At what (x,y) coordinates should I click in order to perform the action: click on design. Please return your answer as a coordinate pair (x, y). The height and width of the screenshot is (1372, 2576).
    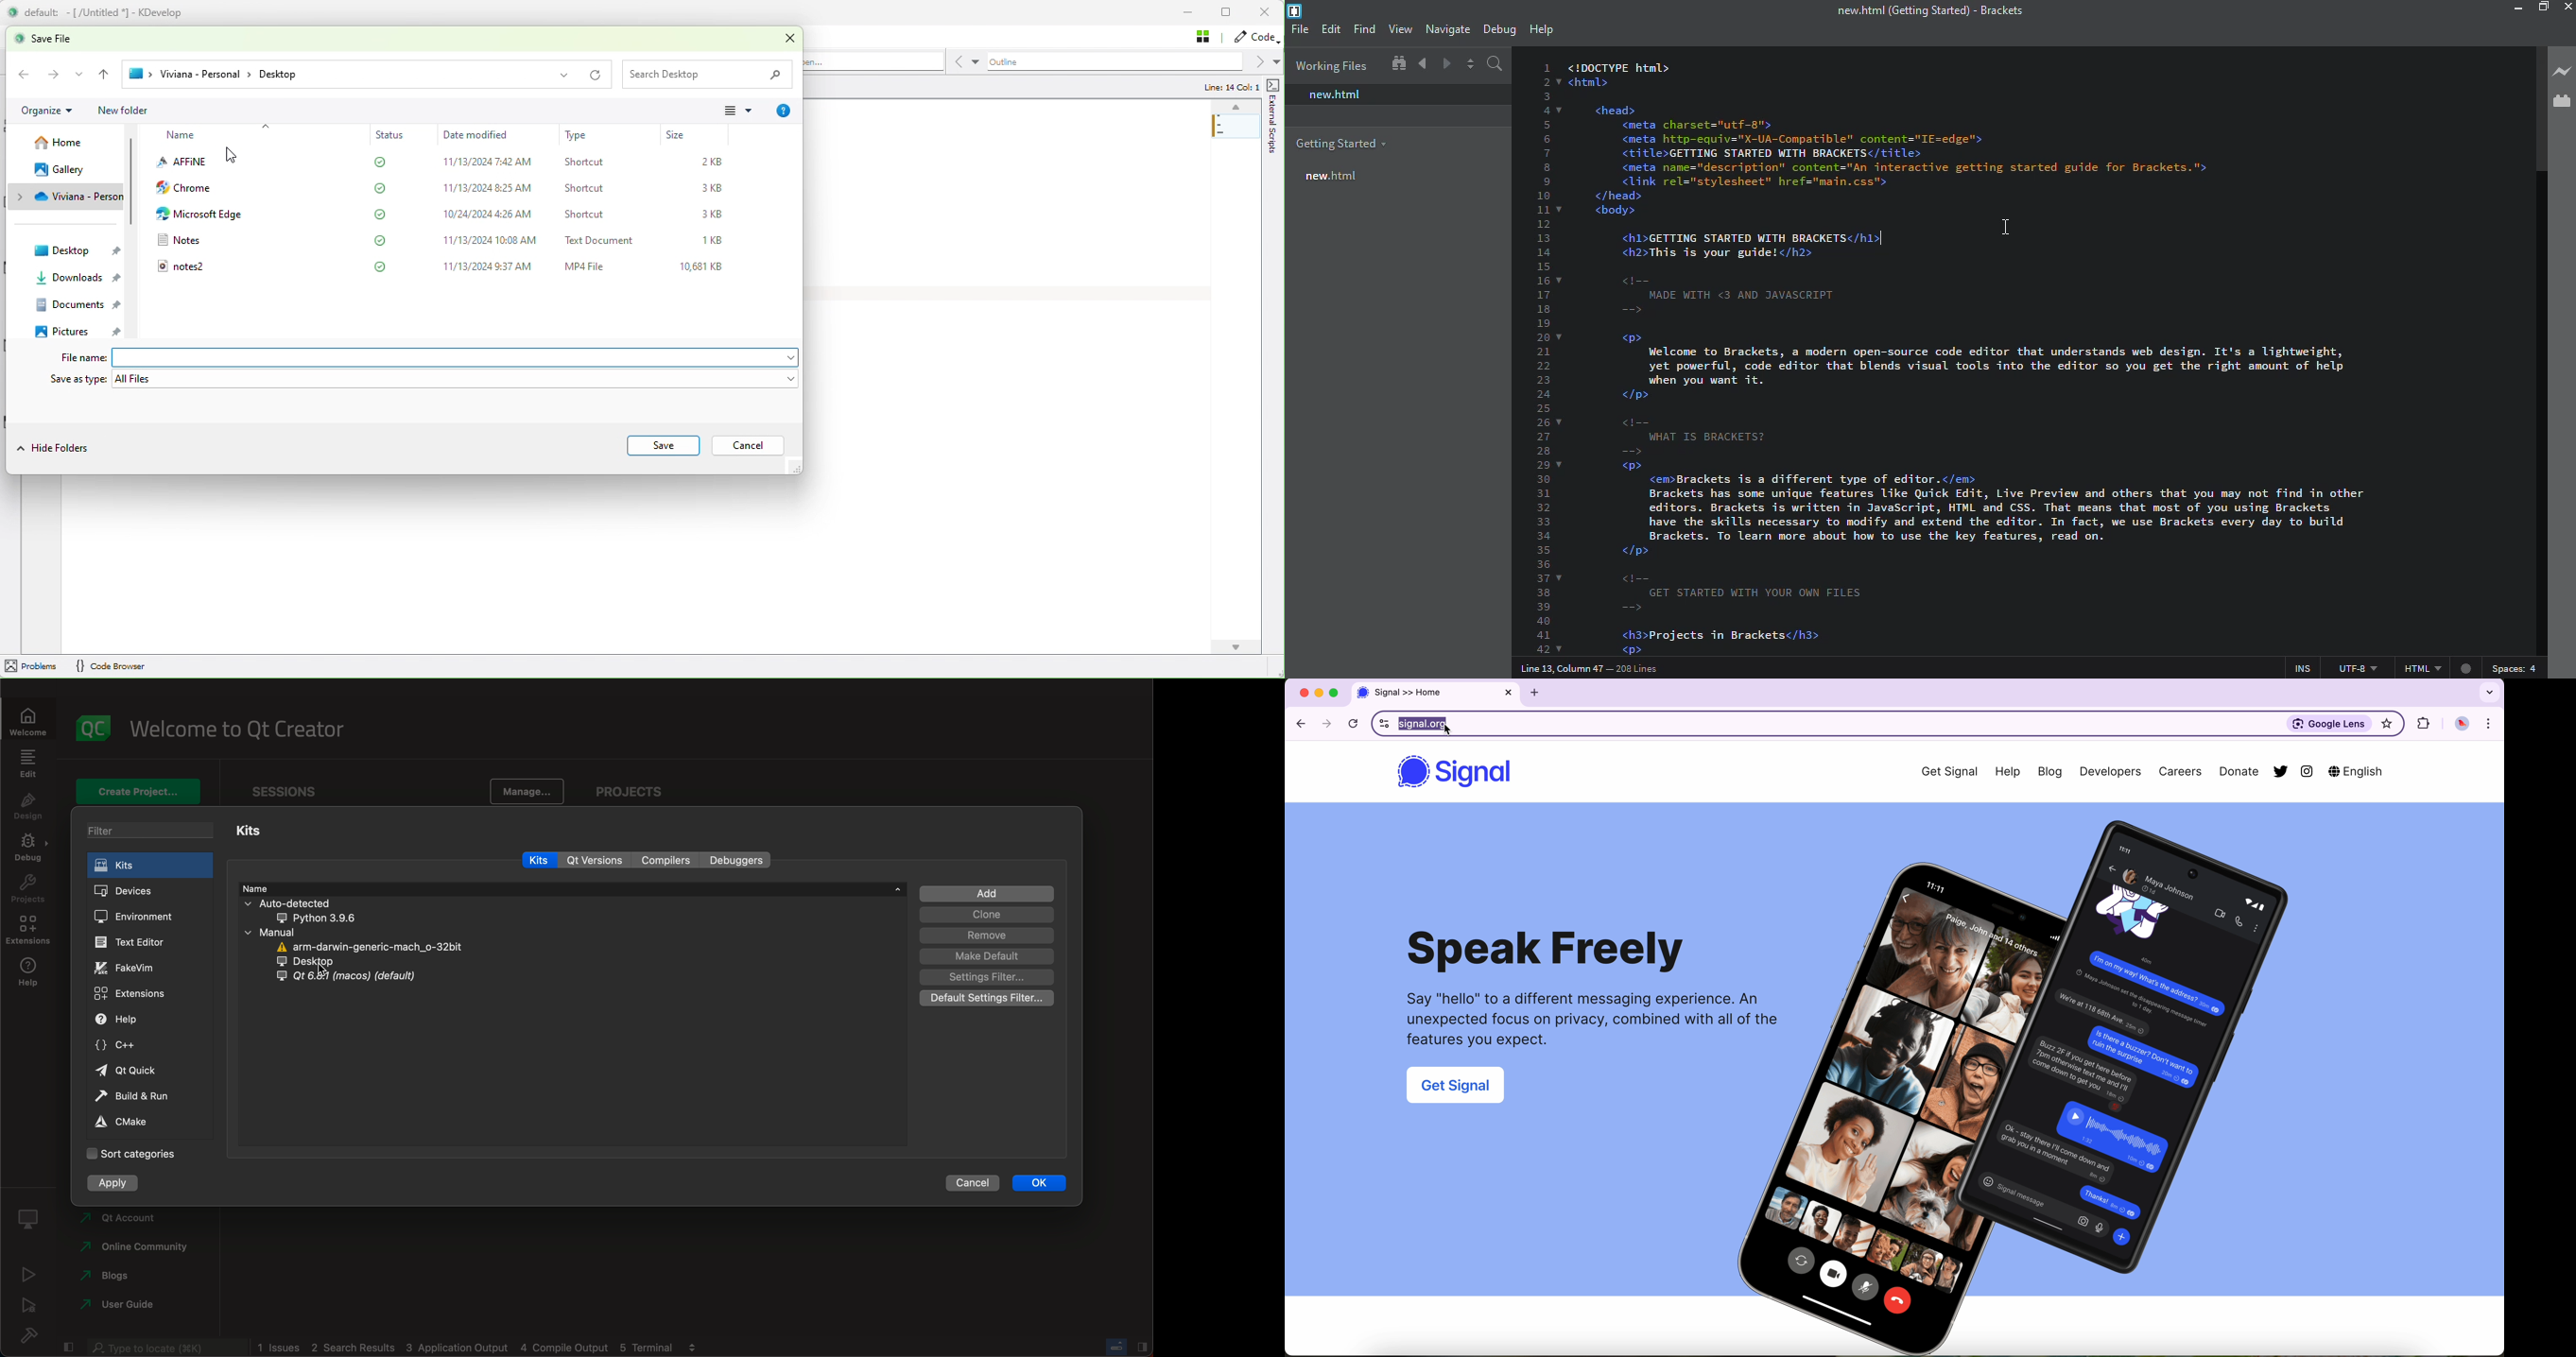
    Looking at the image, I should click on (29, 808).